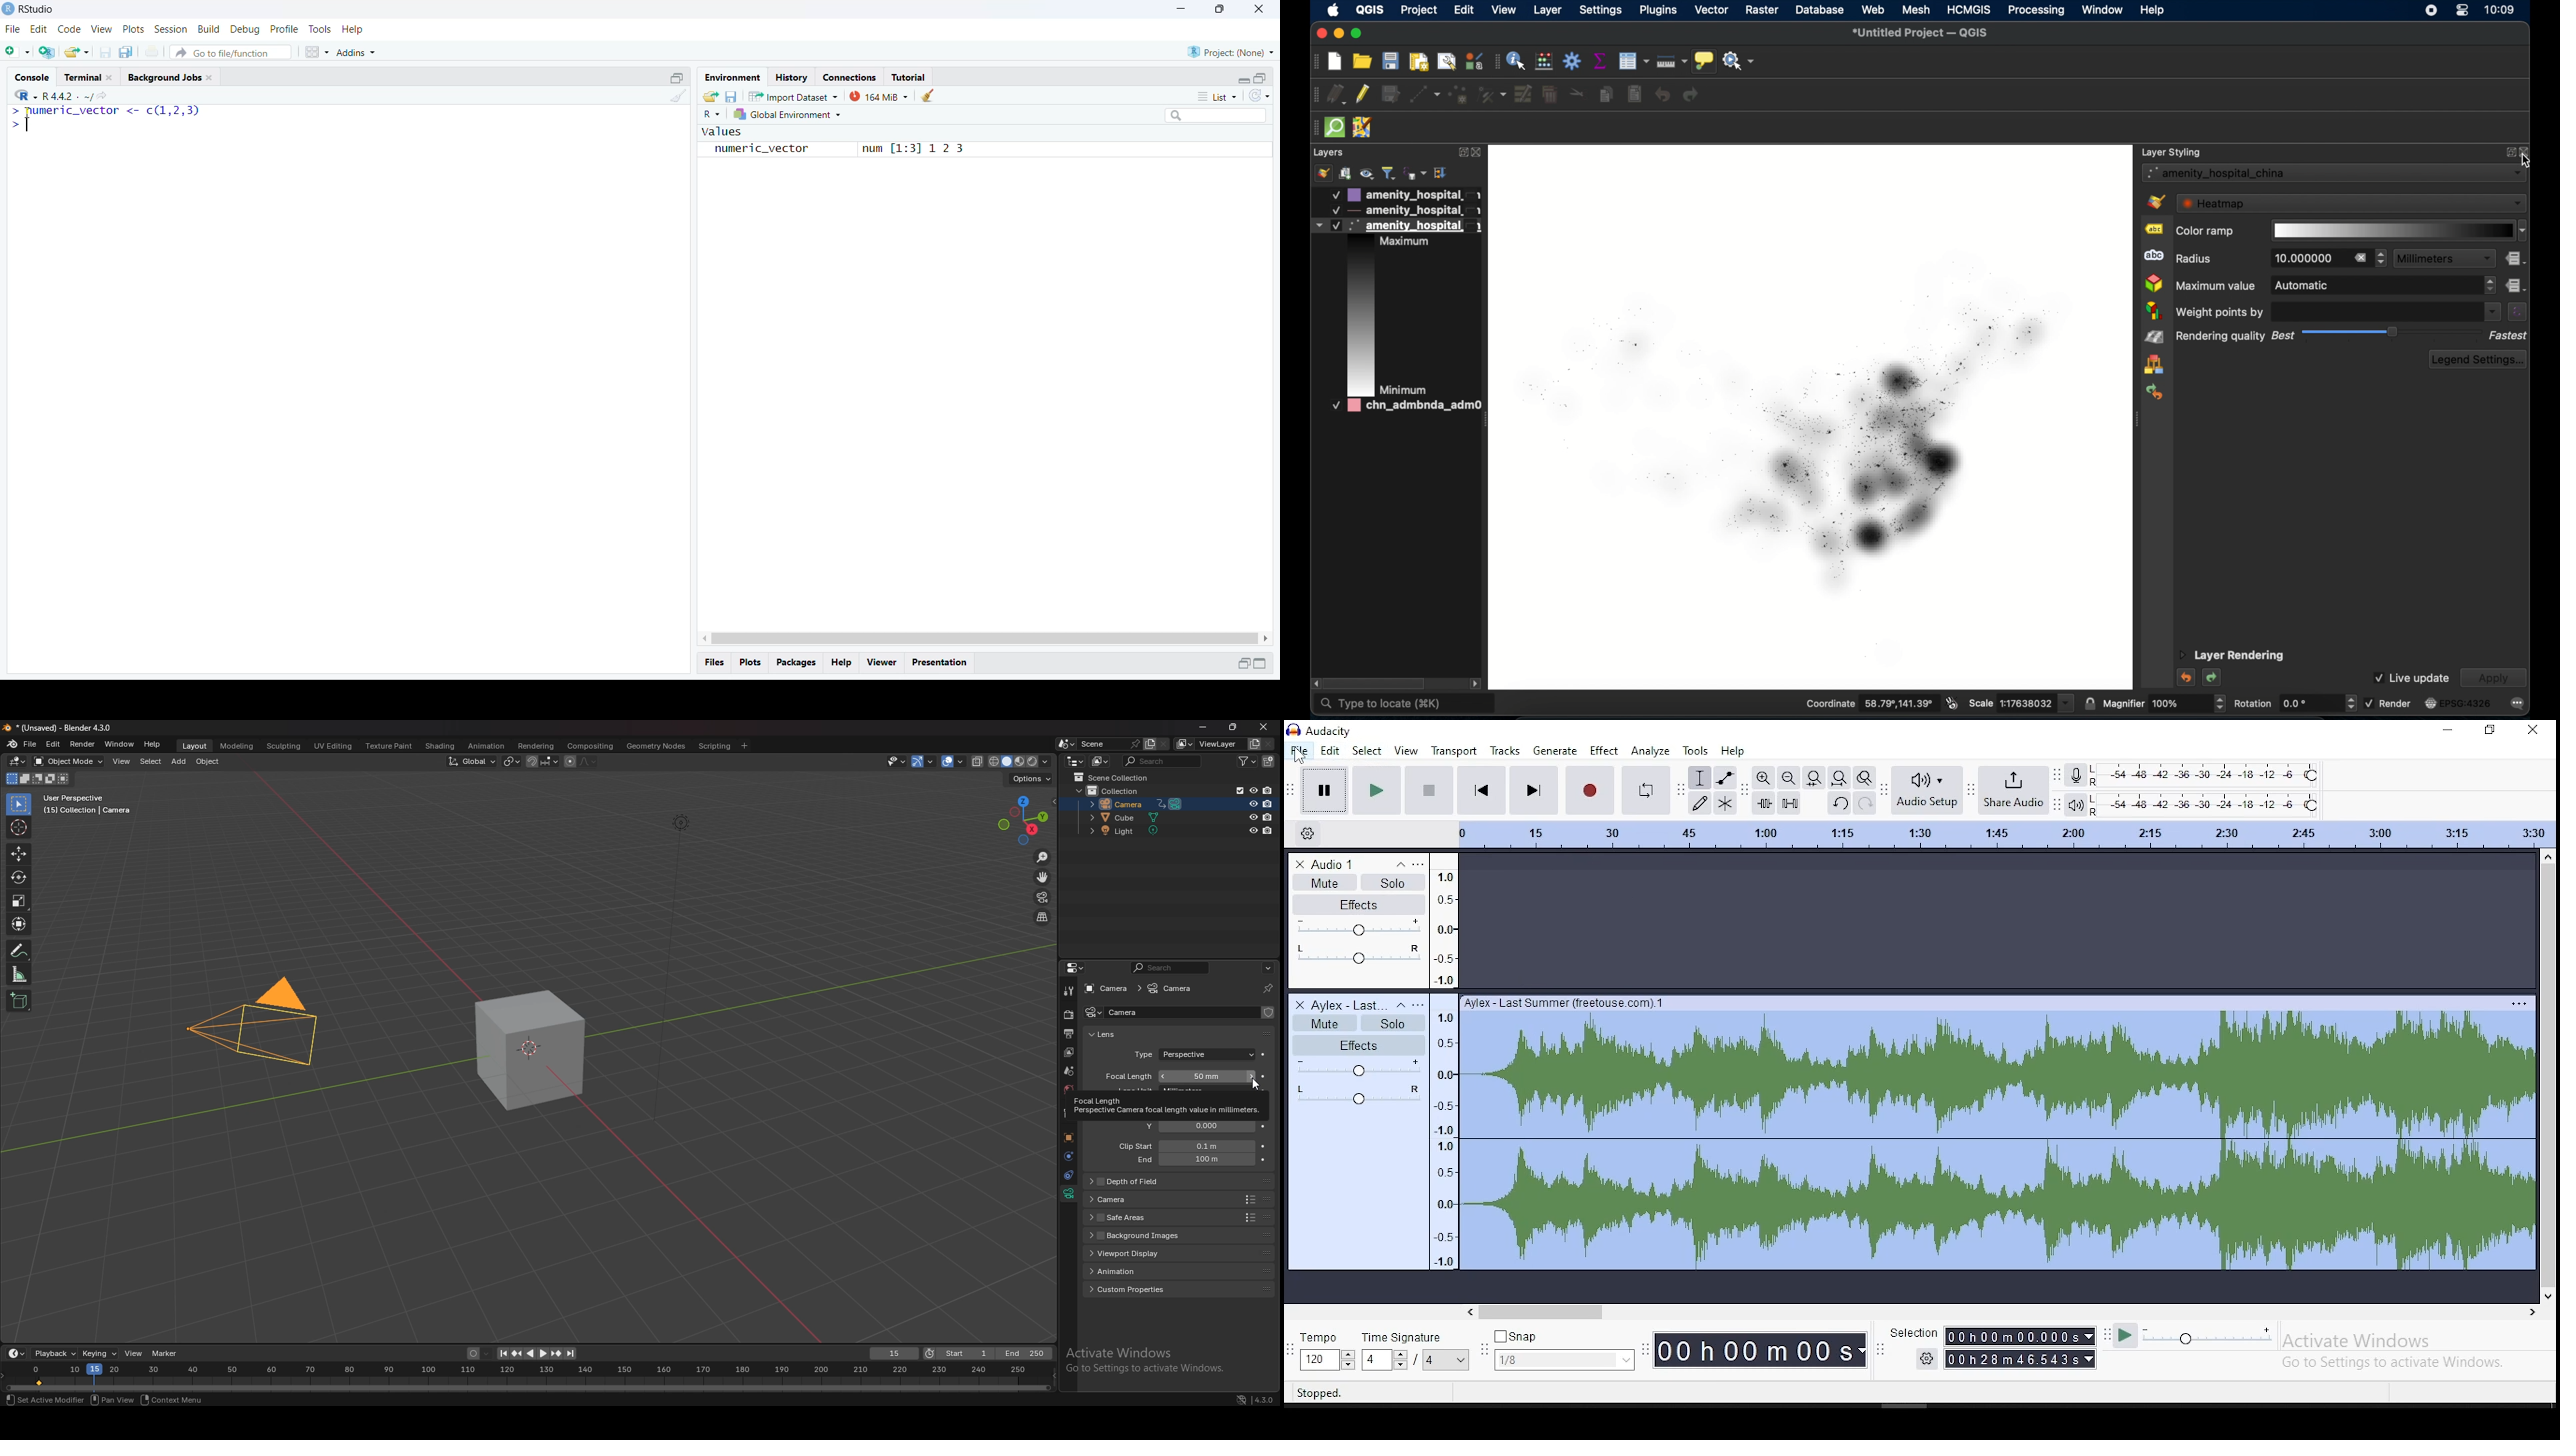 Image resolution: width=2576 pixels, height=1456 pixels. What do you see at coordinates (1257, 9) in the screenshot?
I see `close` at bounding box center [1257, 9].